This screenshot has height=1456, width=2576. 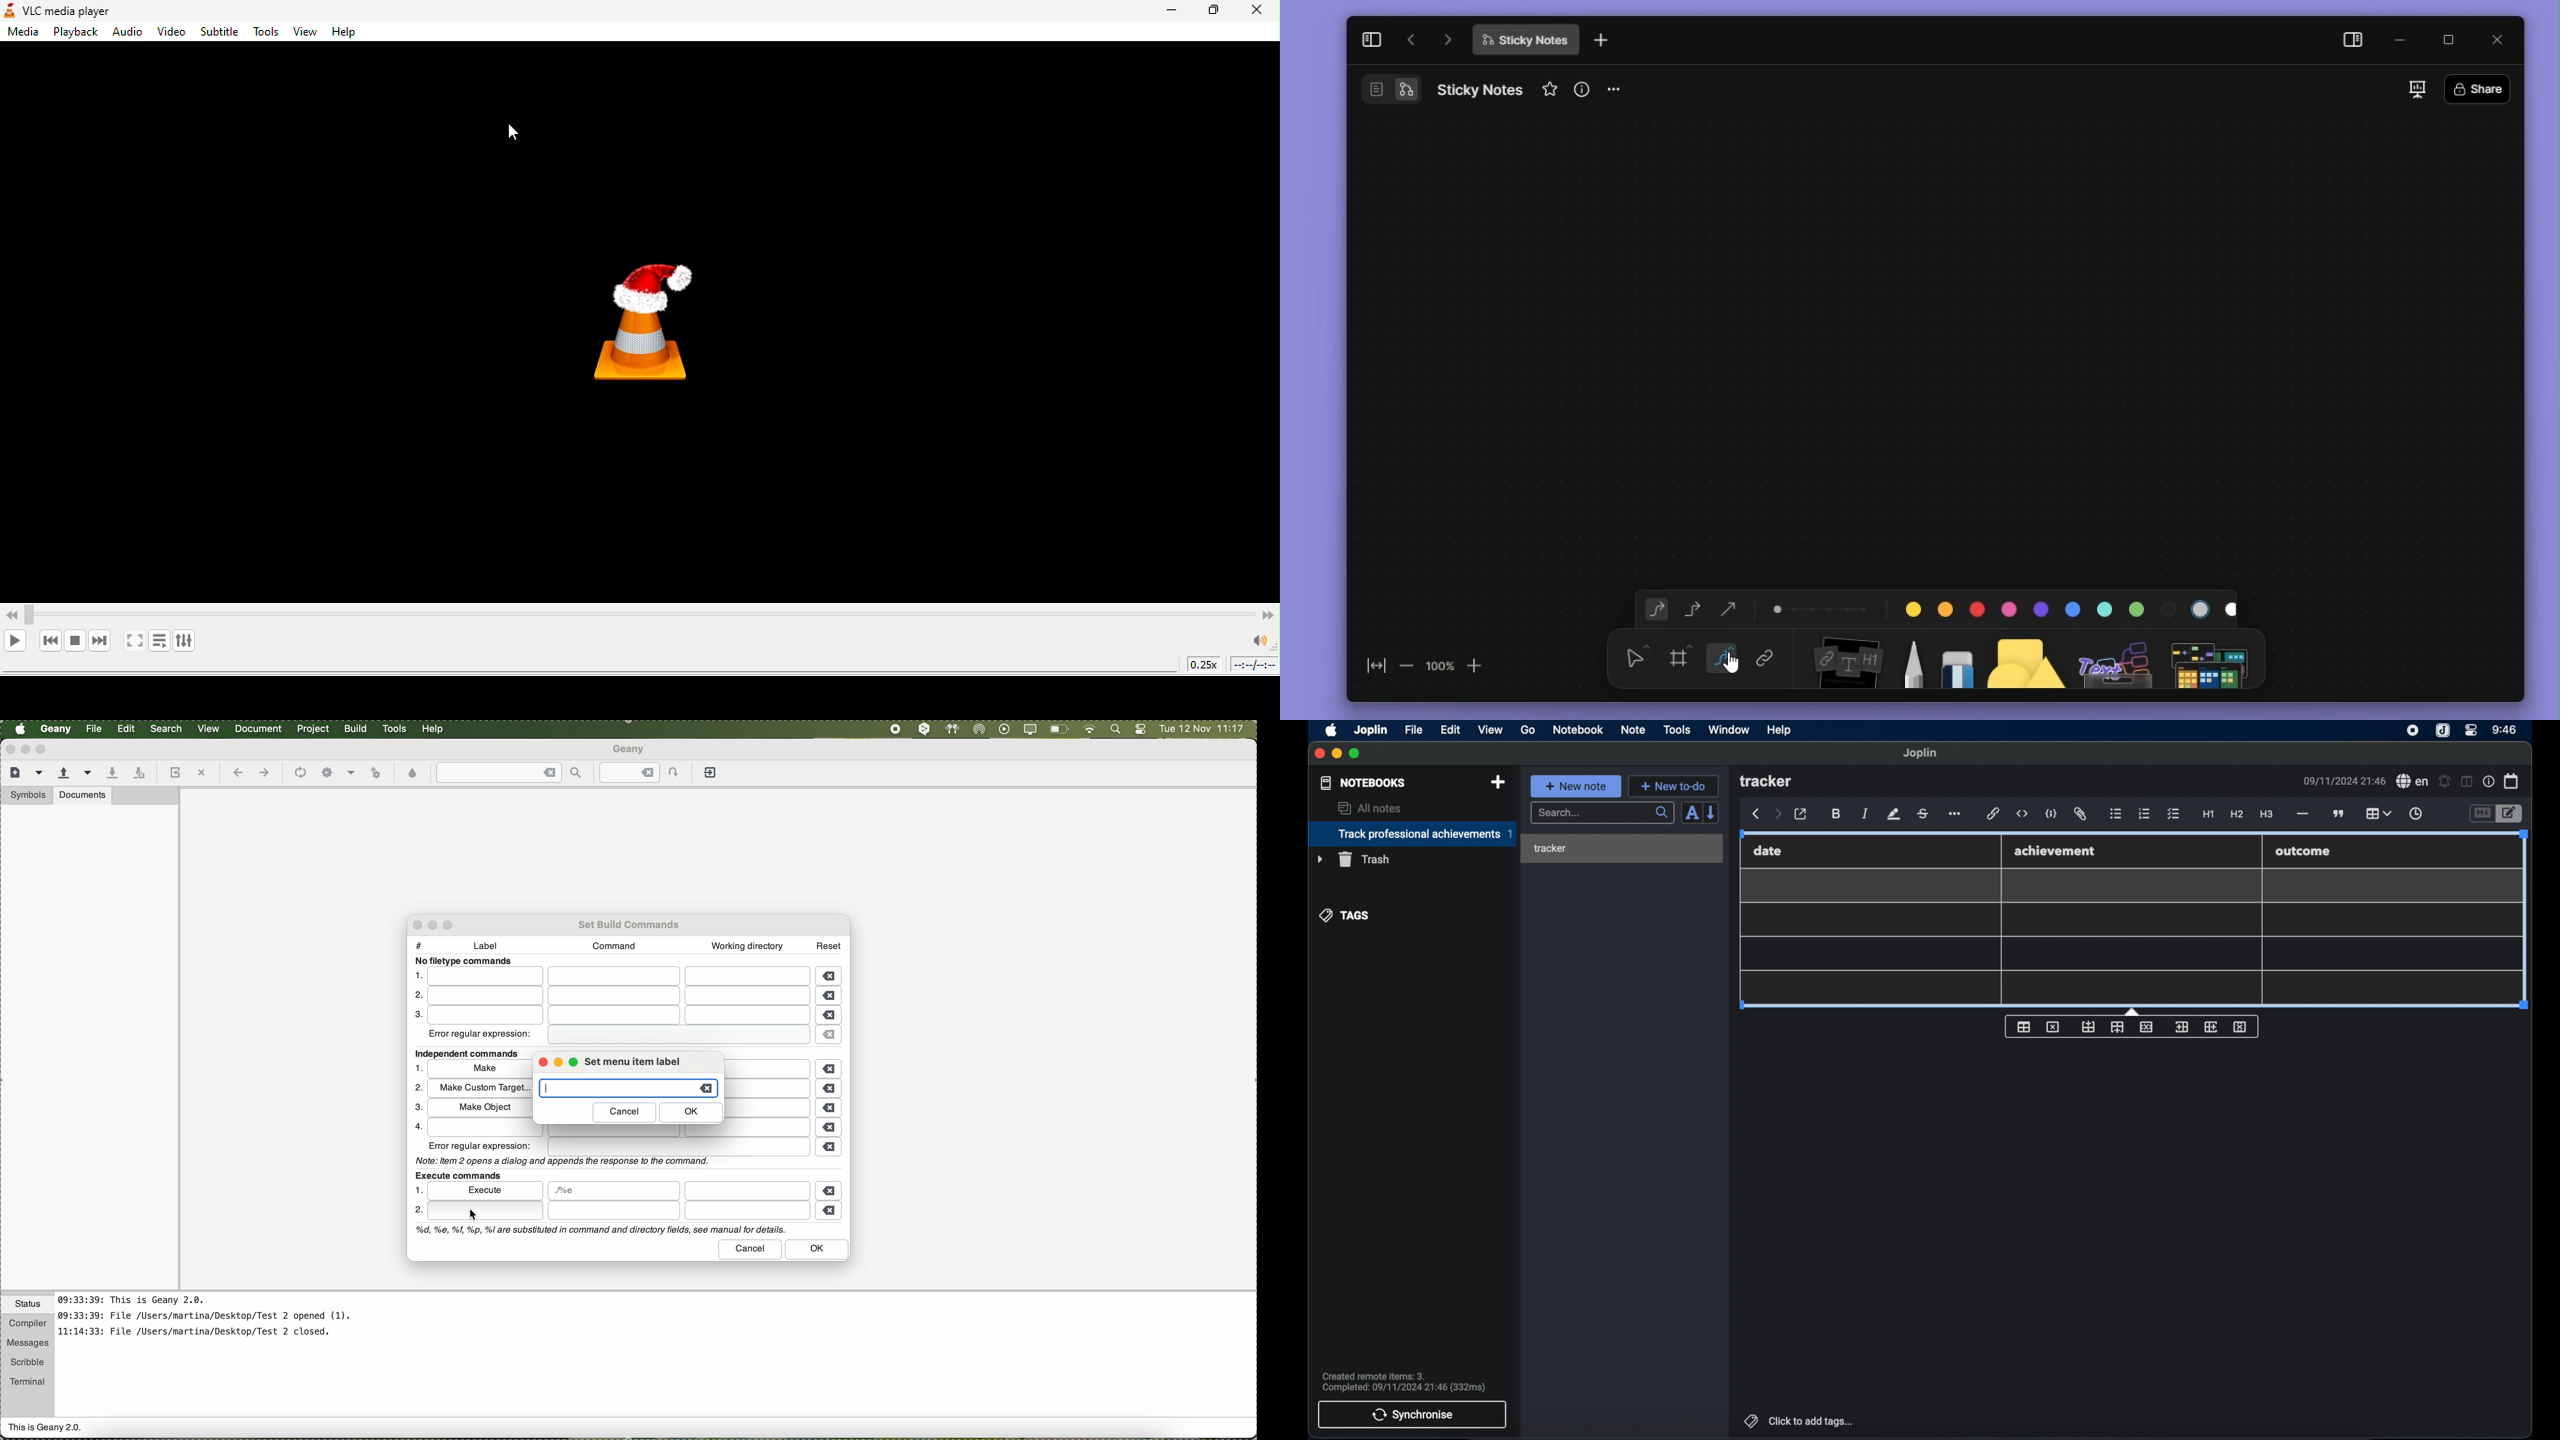 What do you see at coordinates (54, 638) in the screenshot?
I see `previous media` at bounding box center [54, 638].